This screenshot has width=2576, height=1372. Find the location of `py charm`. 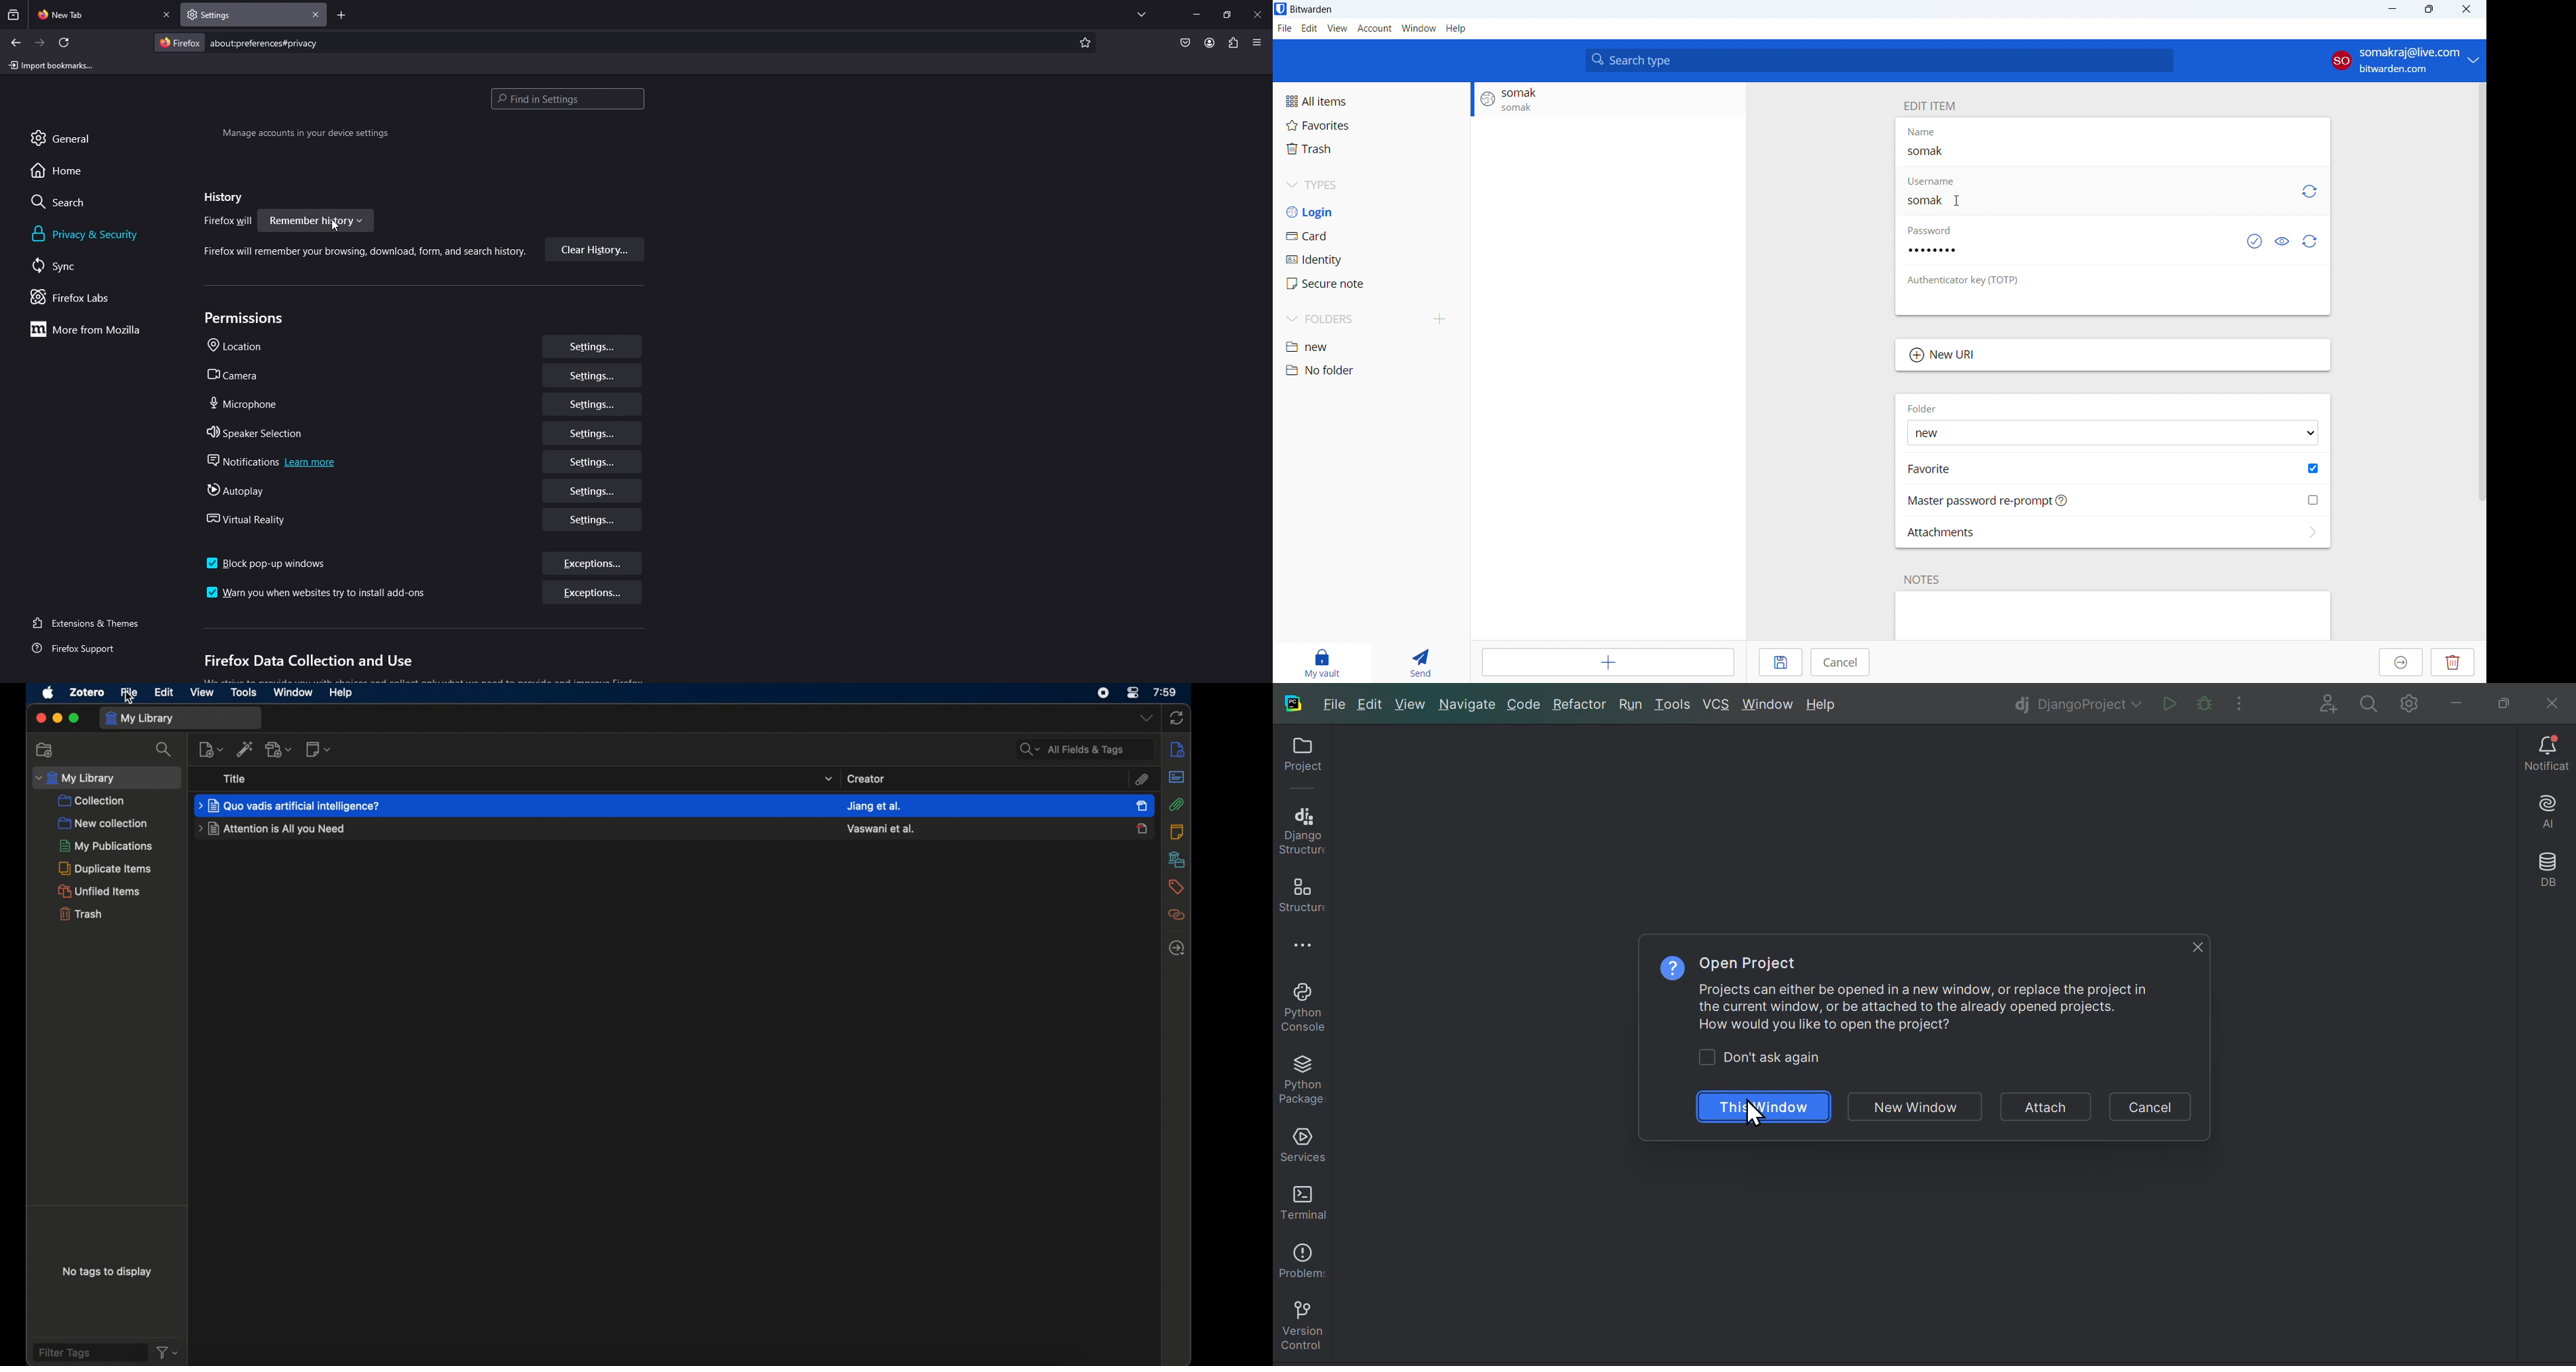

py charm is located at coordinates (1294, 701).